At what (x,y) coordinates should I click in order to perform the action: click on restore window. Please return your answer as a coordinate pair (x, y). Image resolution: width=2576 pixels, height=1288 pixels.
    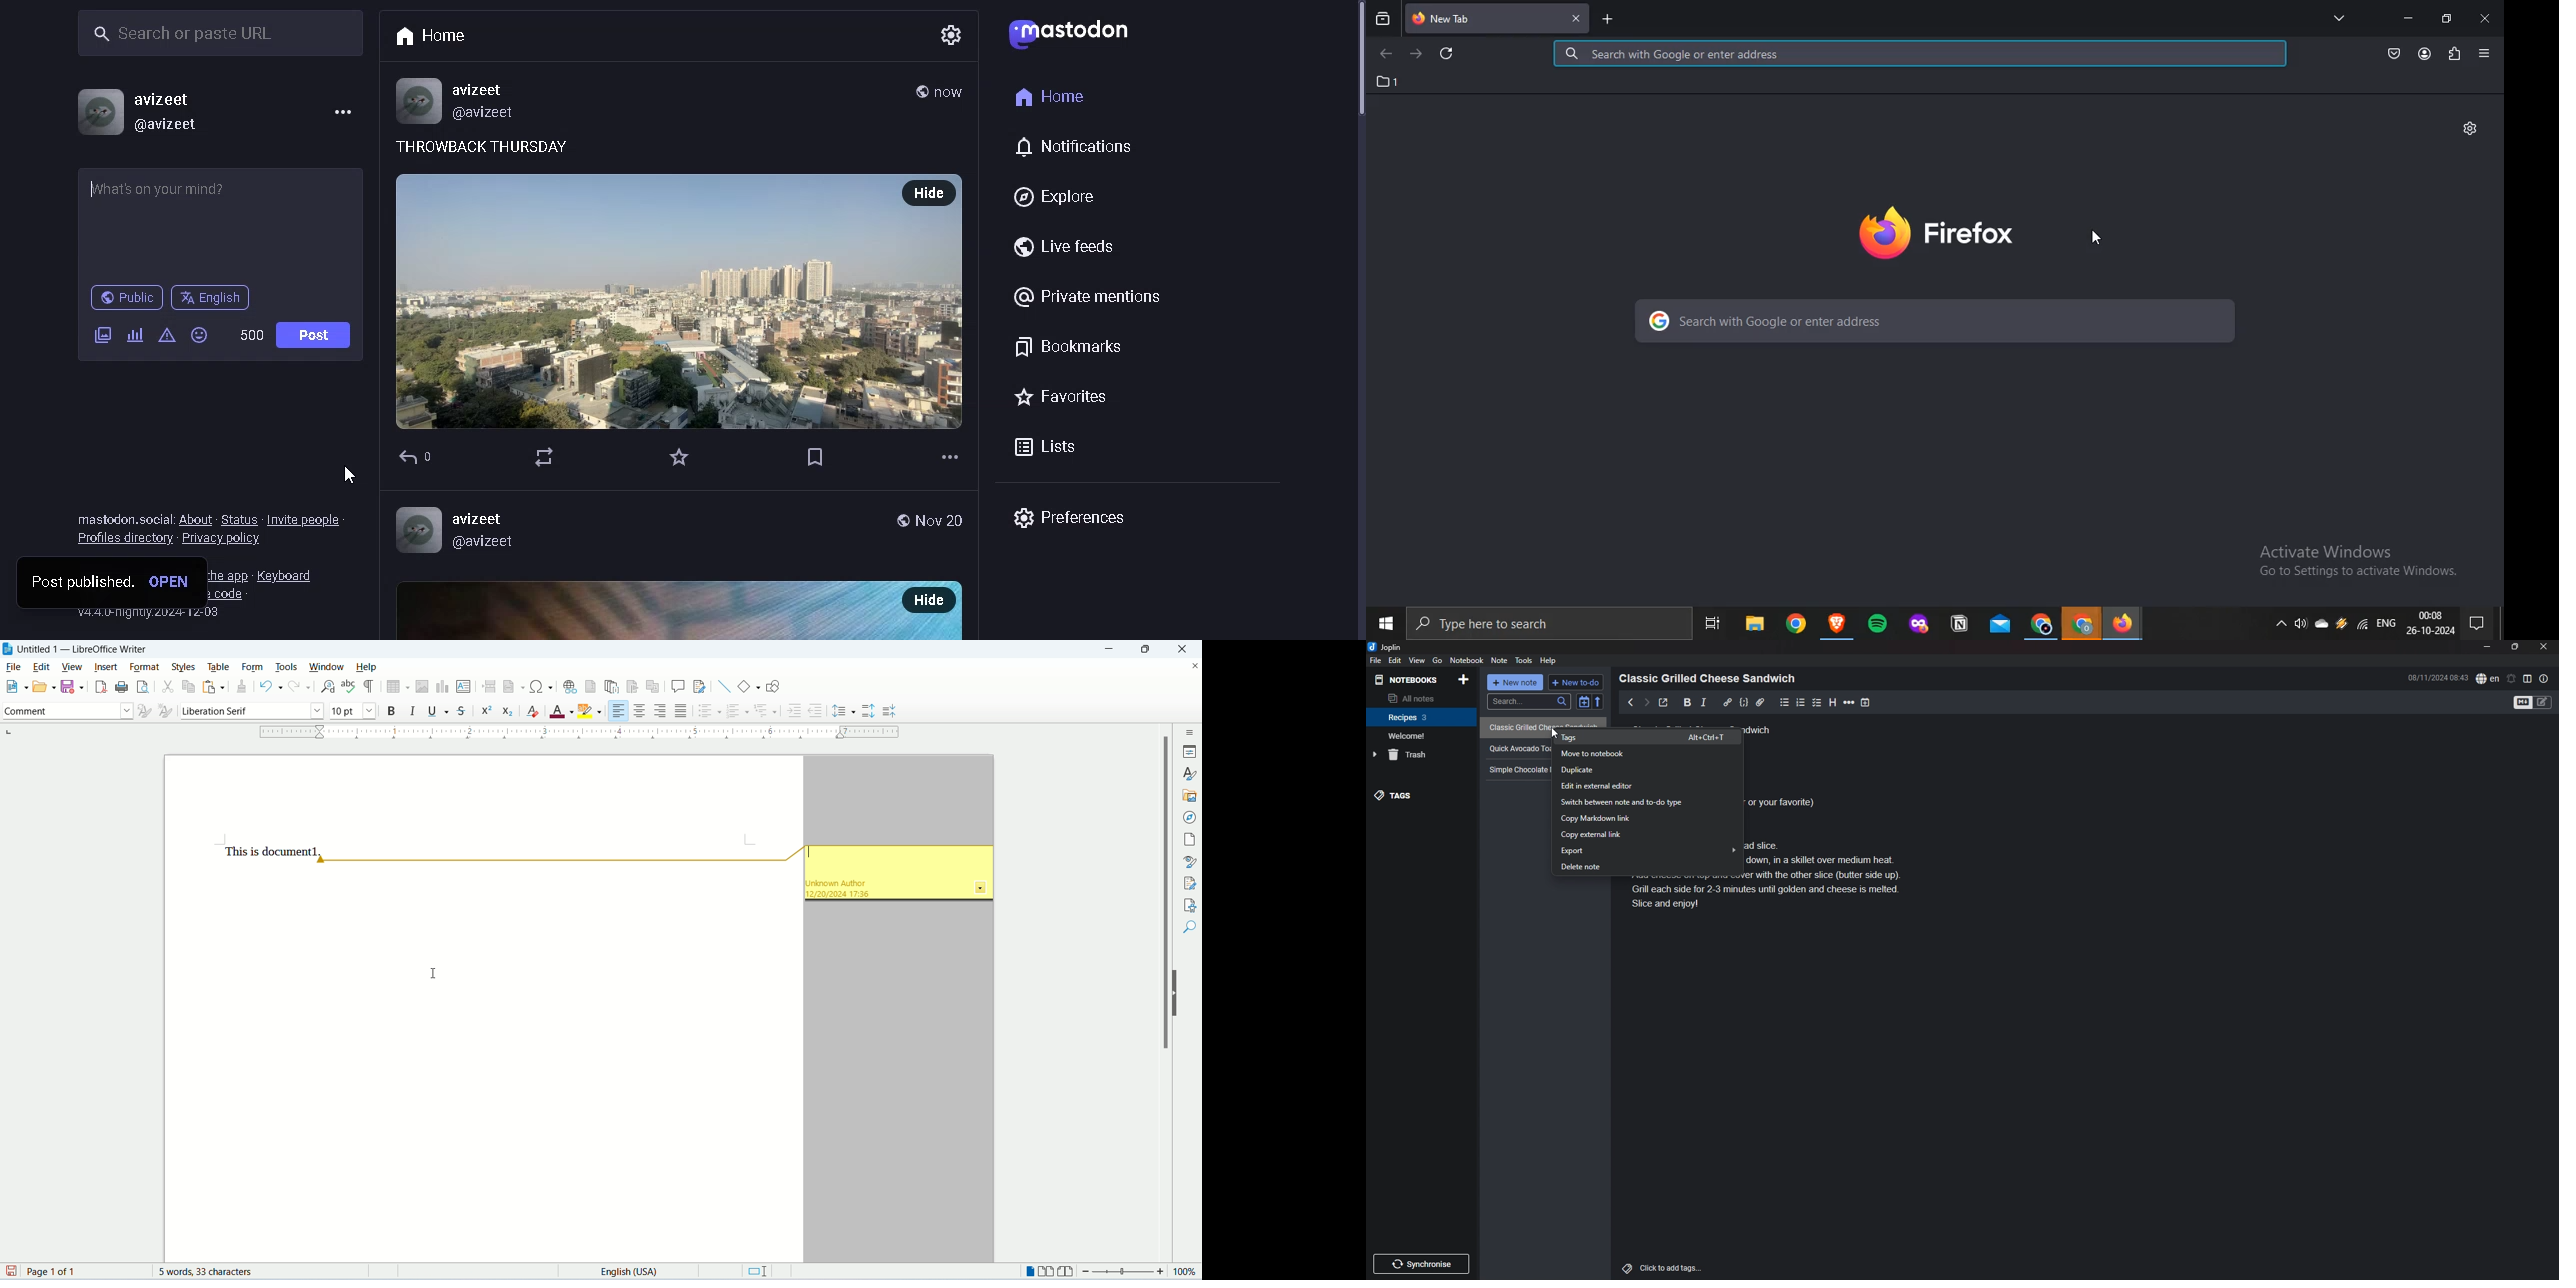
    Looking at the image, I should click on (2448, 19).